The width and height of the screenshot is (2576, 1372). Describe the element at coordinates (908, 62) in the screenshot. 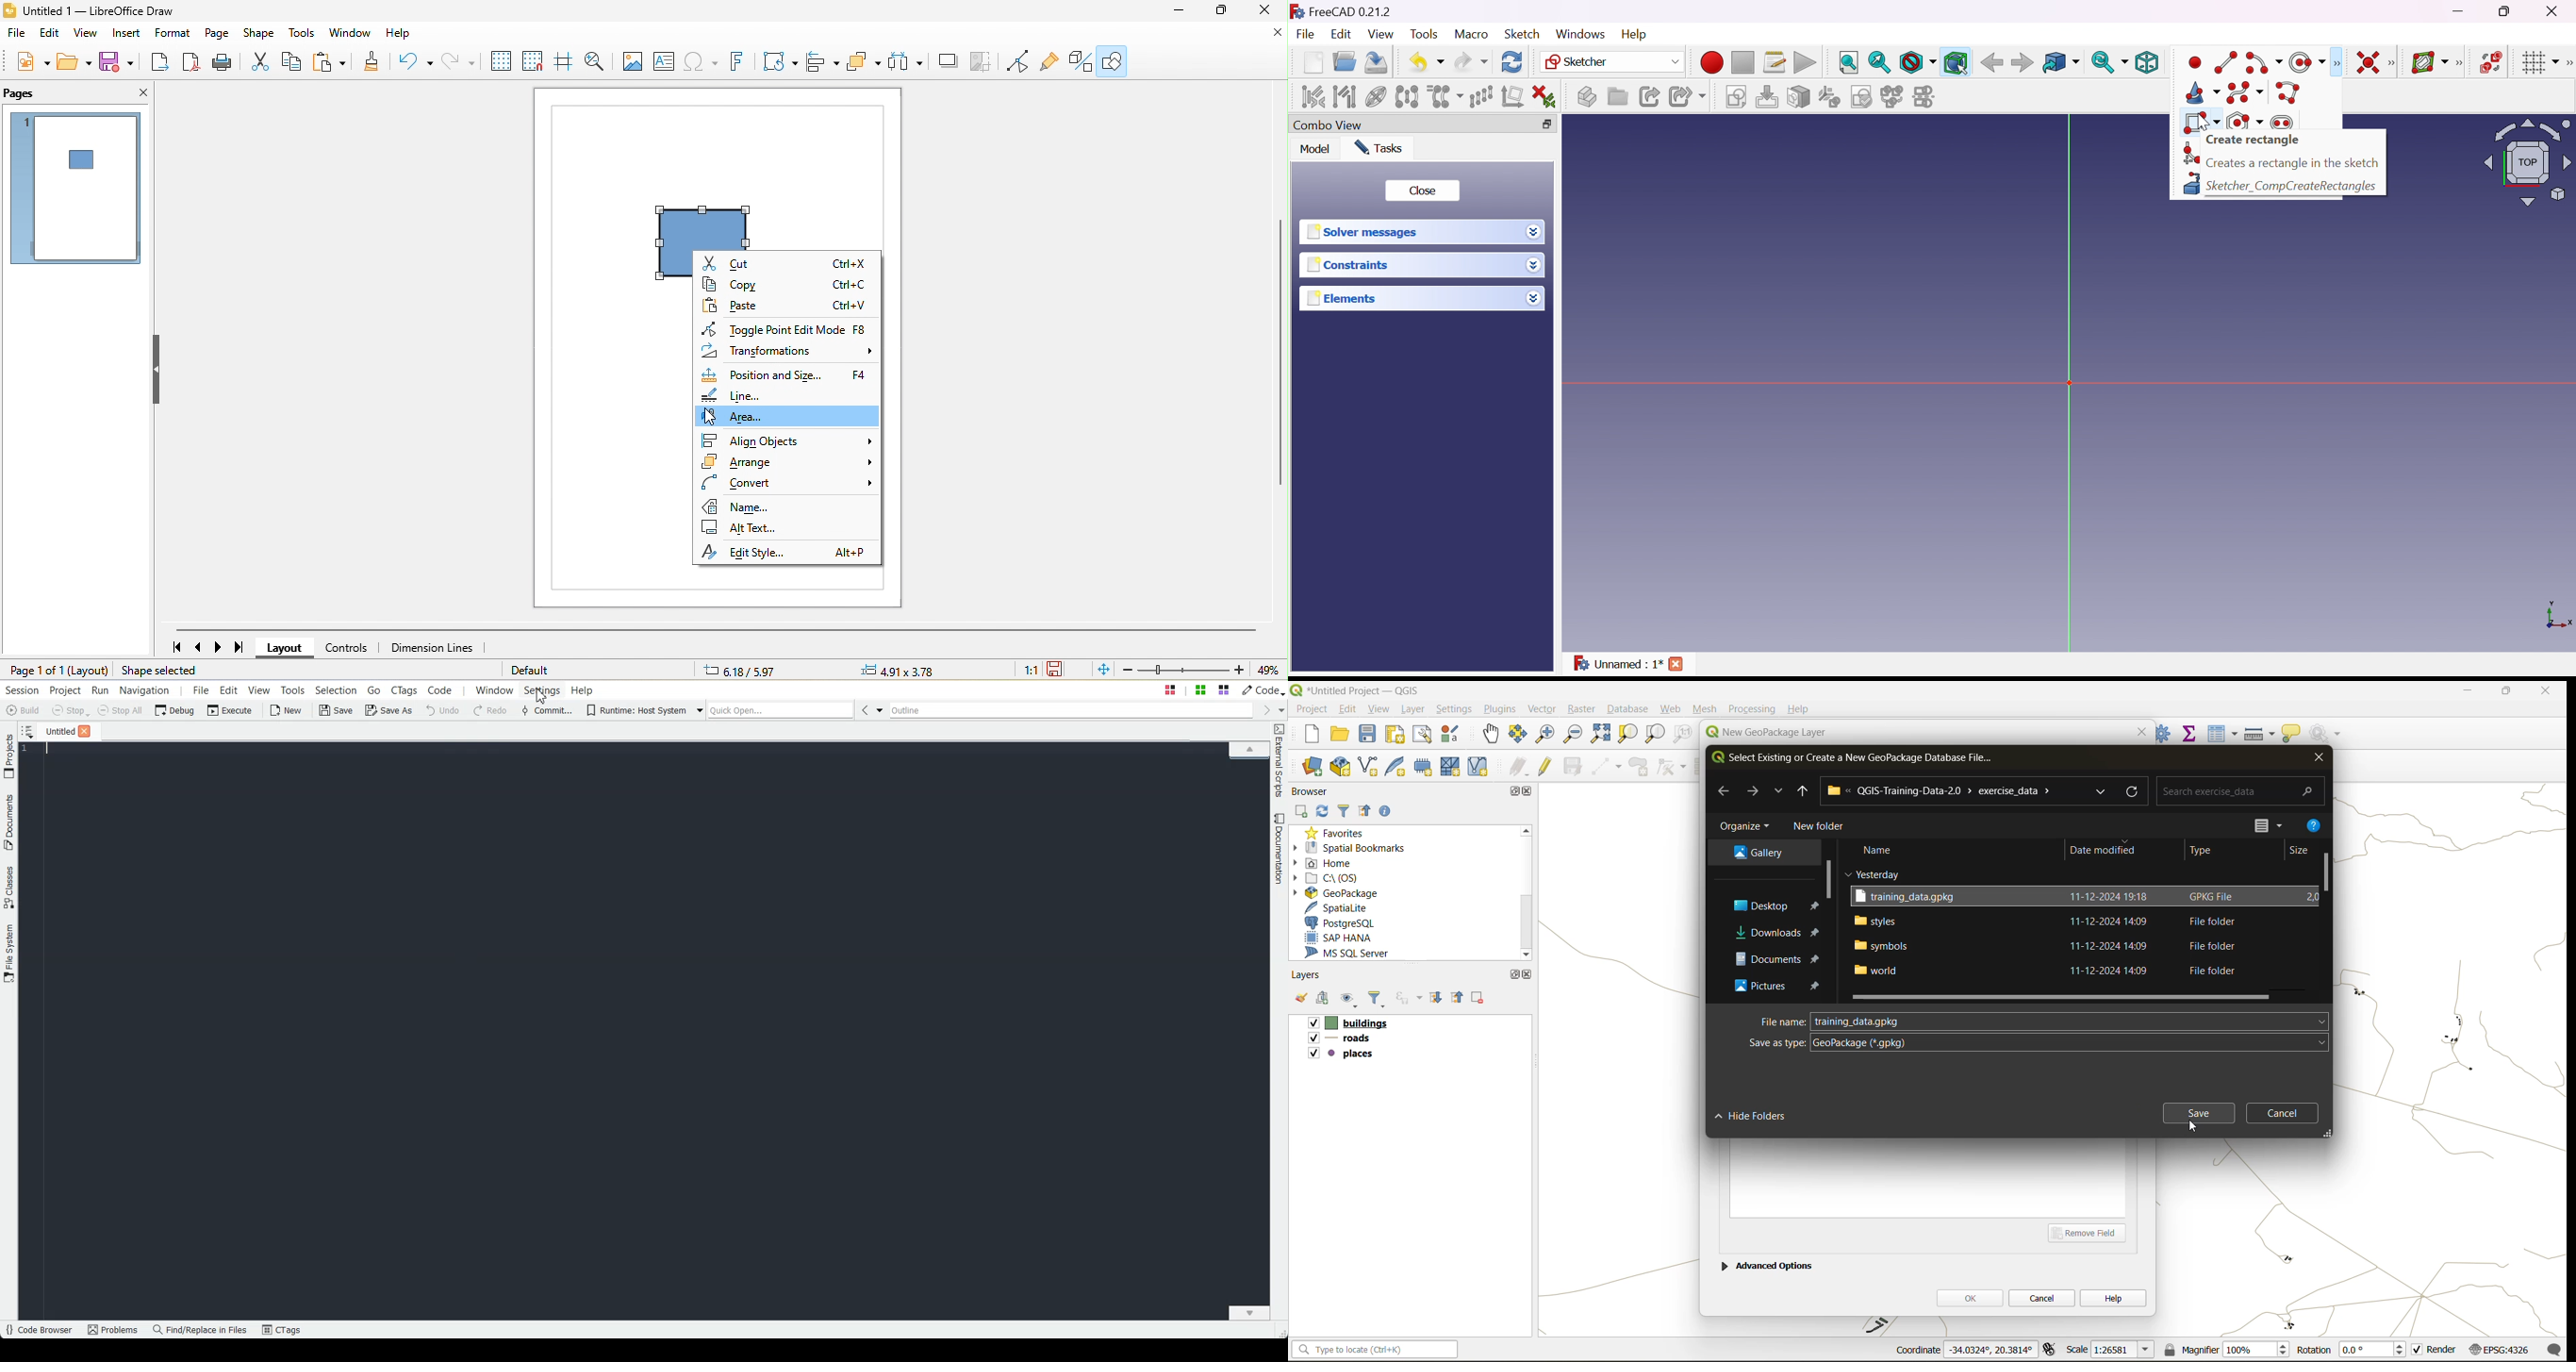

I see `select at least three object to distribute` at that location.